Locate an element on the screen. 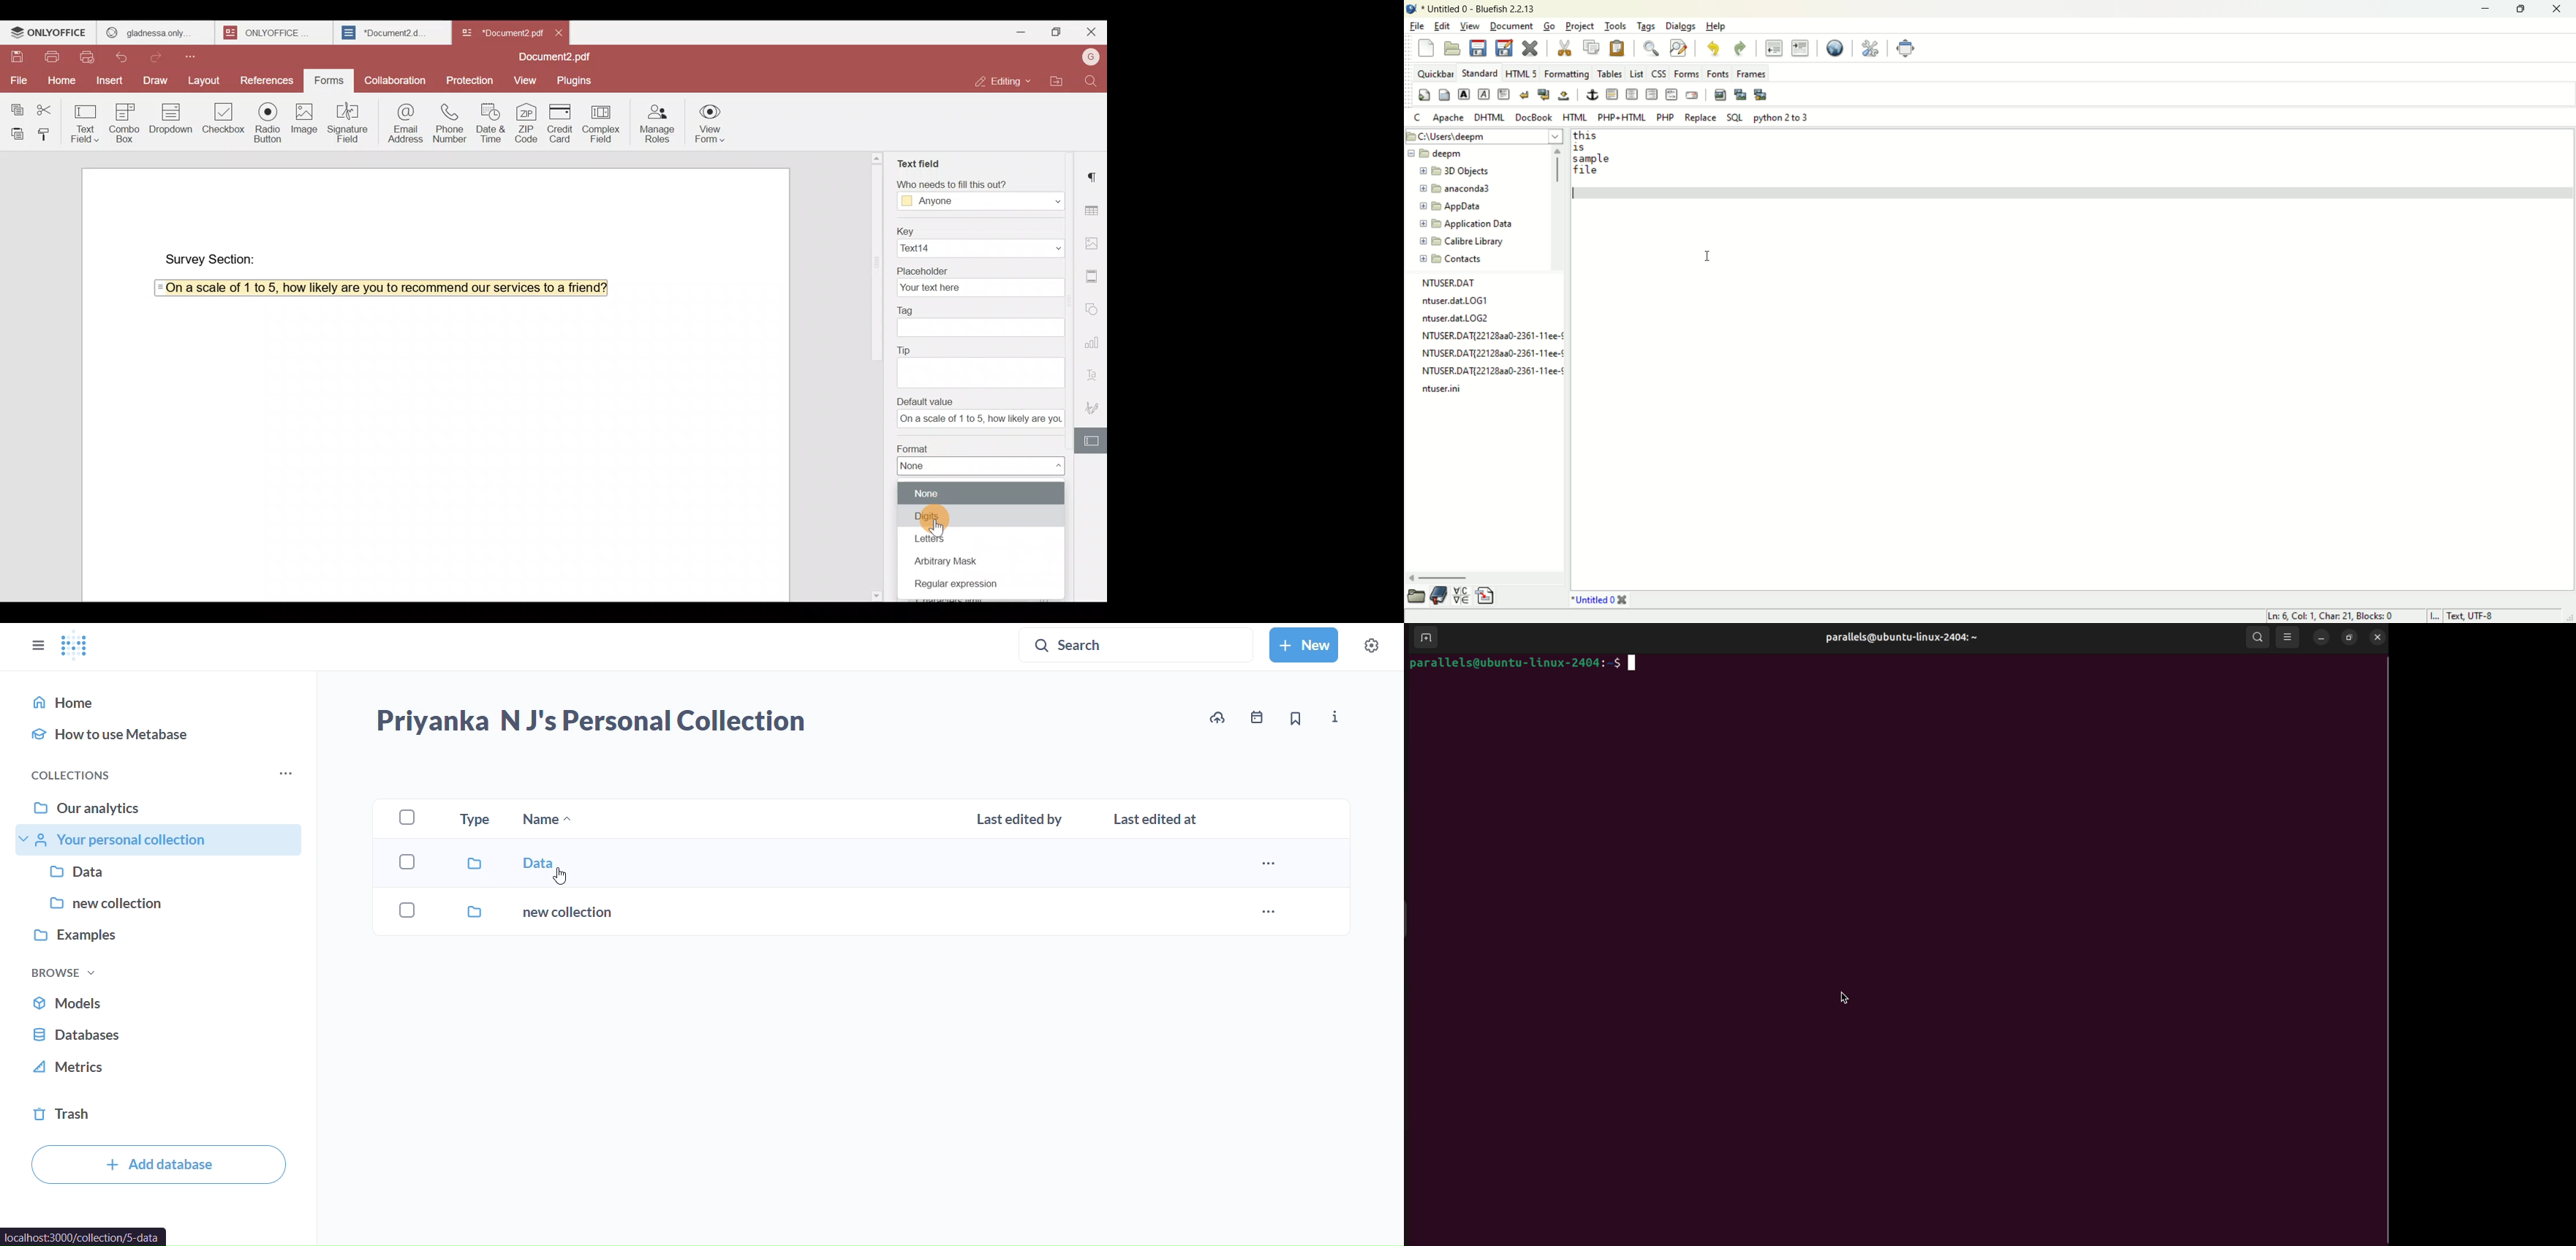 The image size is (2576, 1260). formatting is located at coordinates (1568, 73).